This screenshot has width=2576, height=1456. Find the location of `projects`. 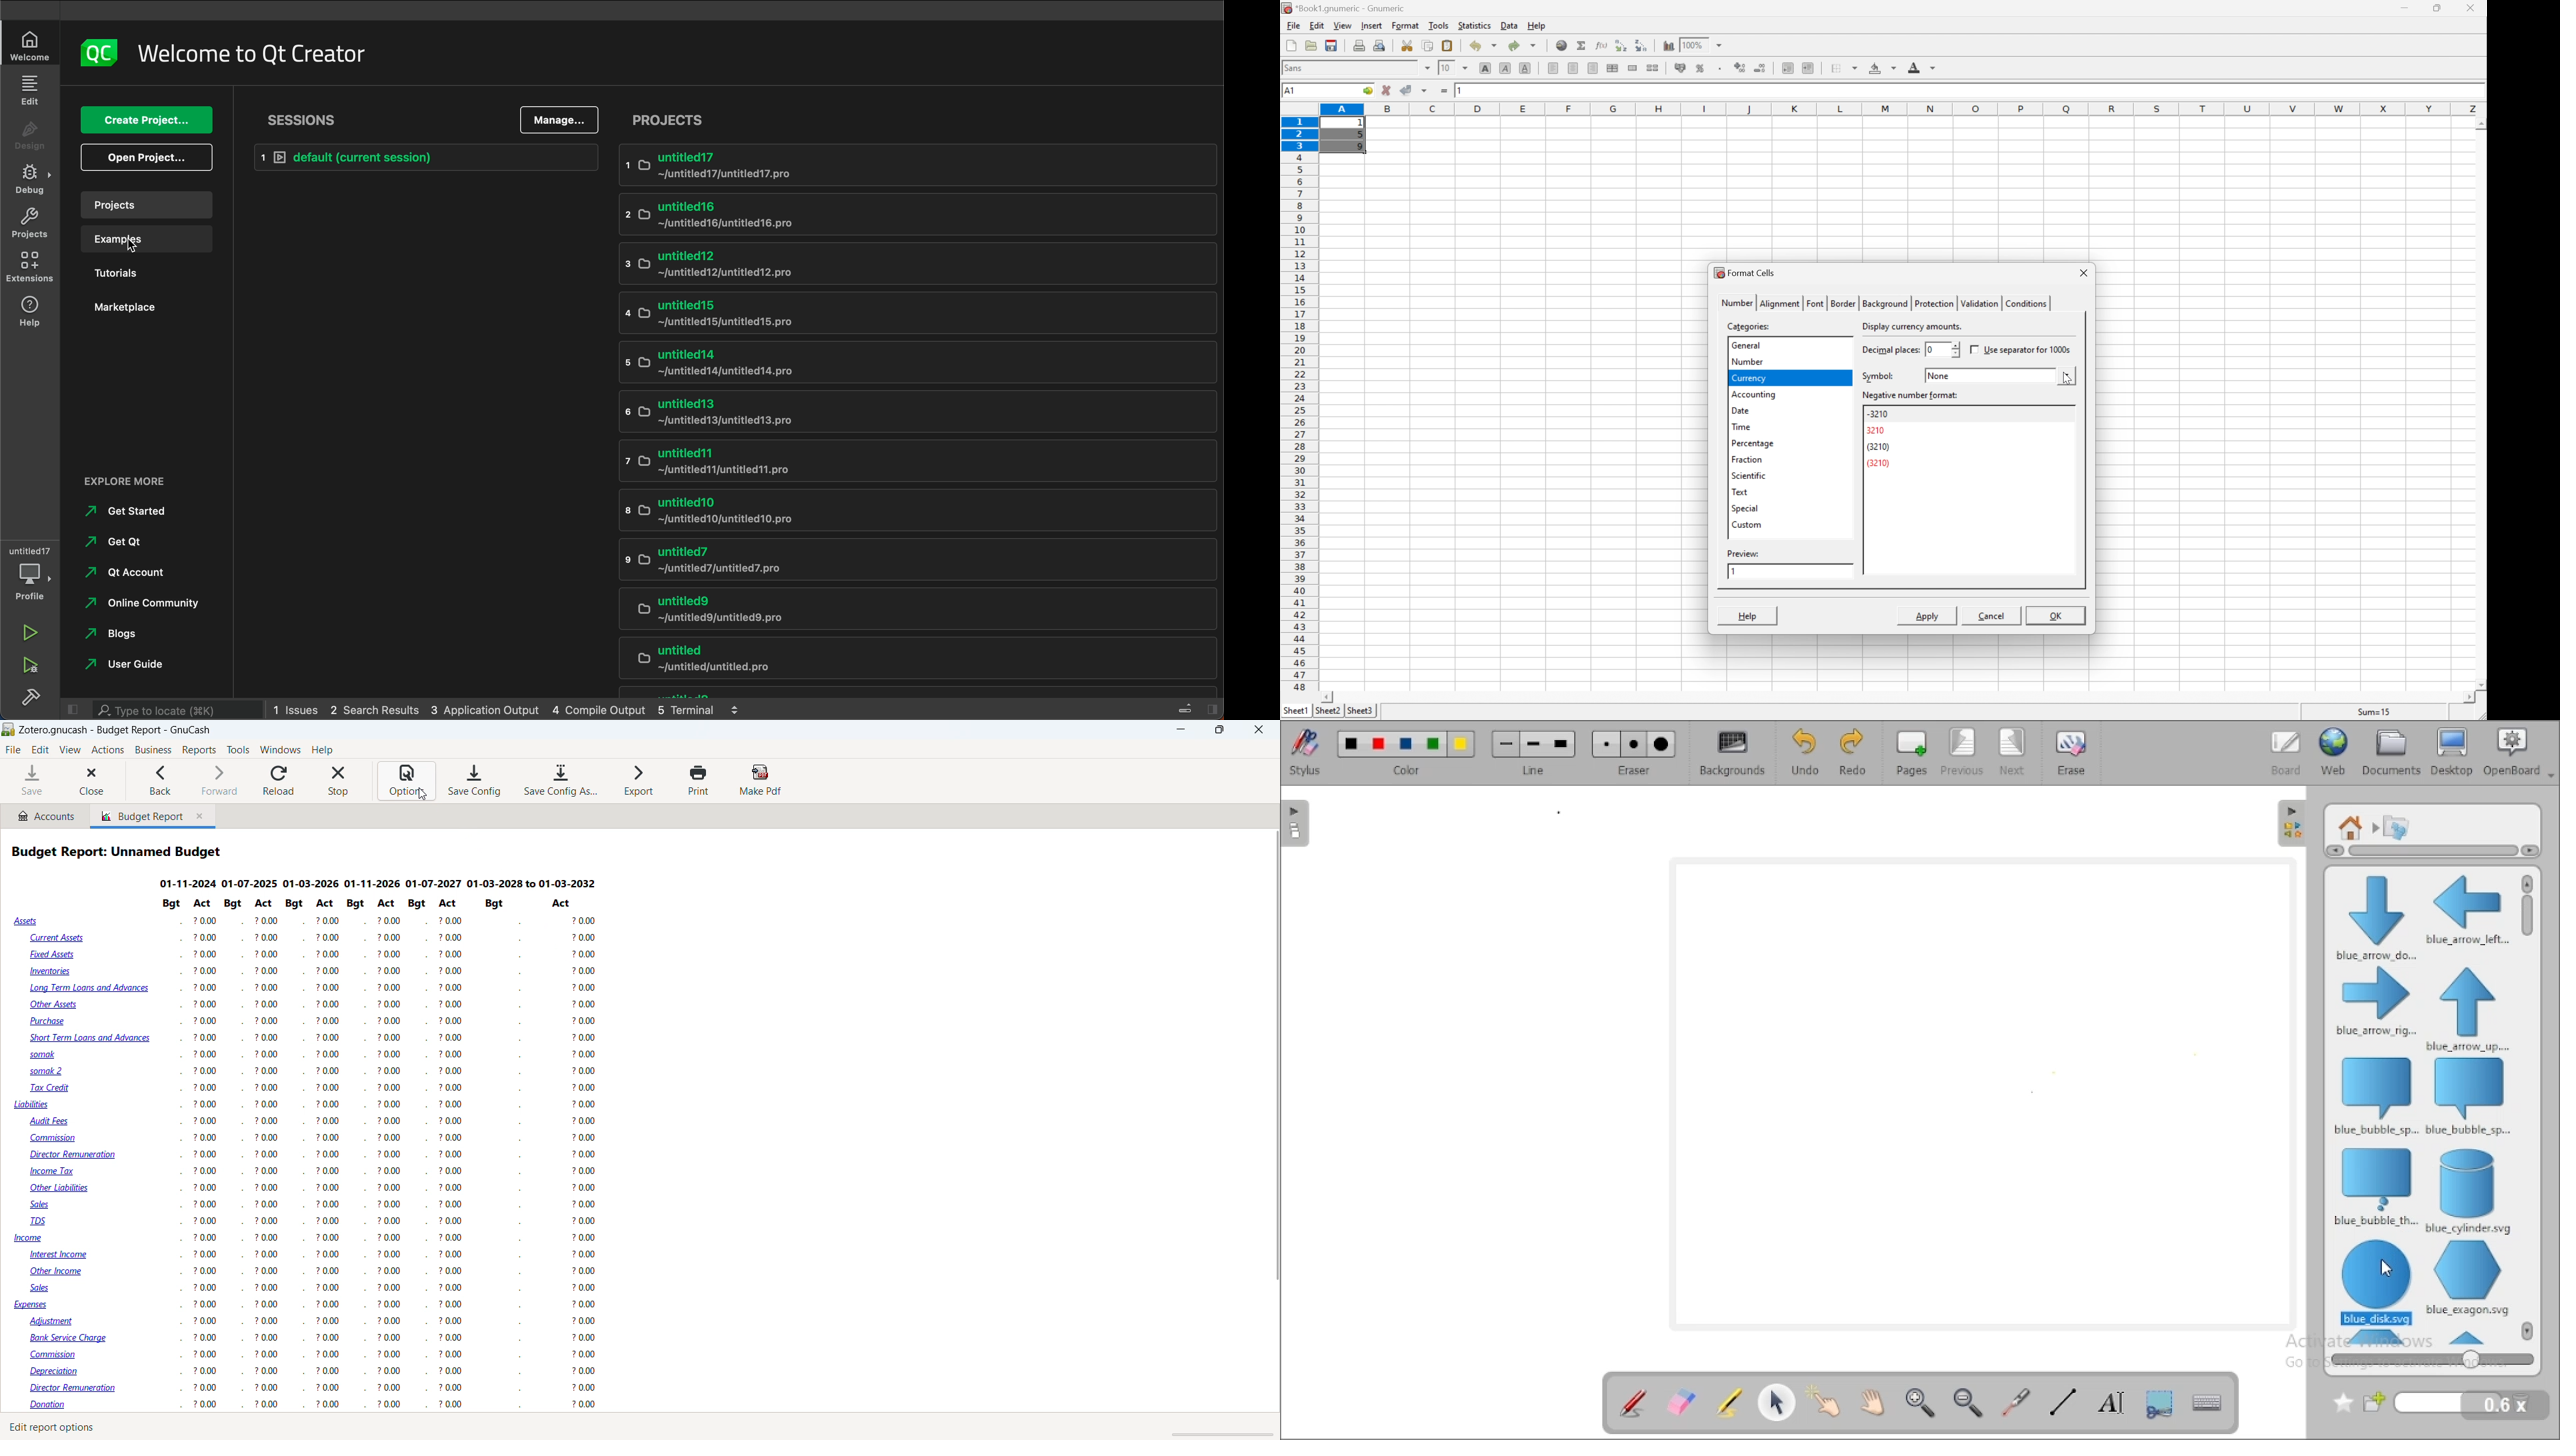

projects is located at coordinates (913, 122).